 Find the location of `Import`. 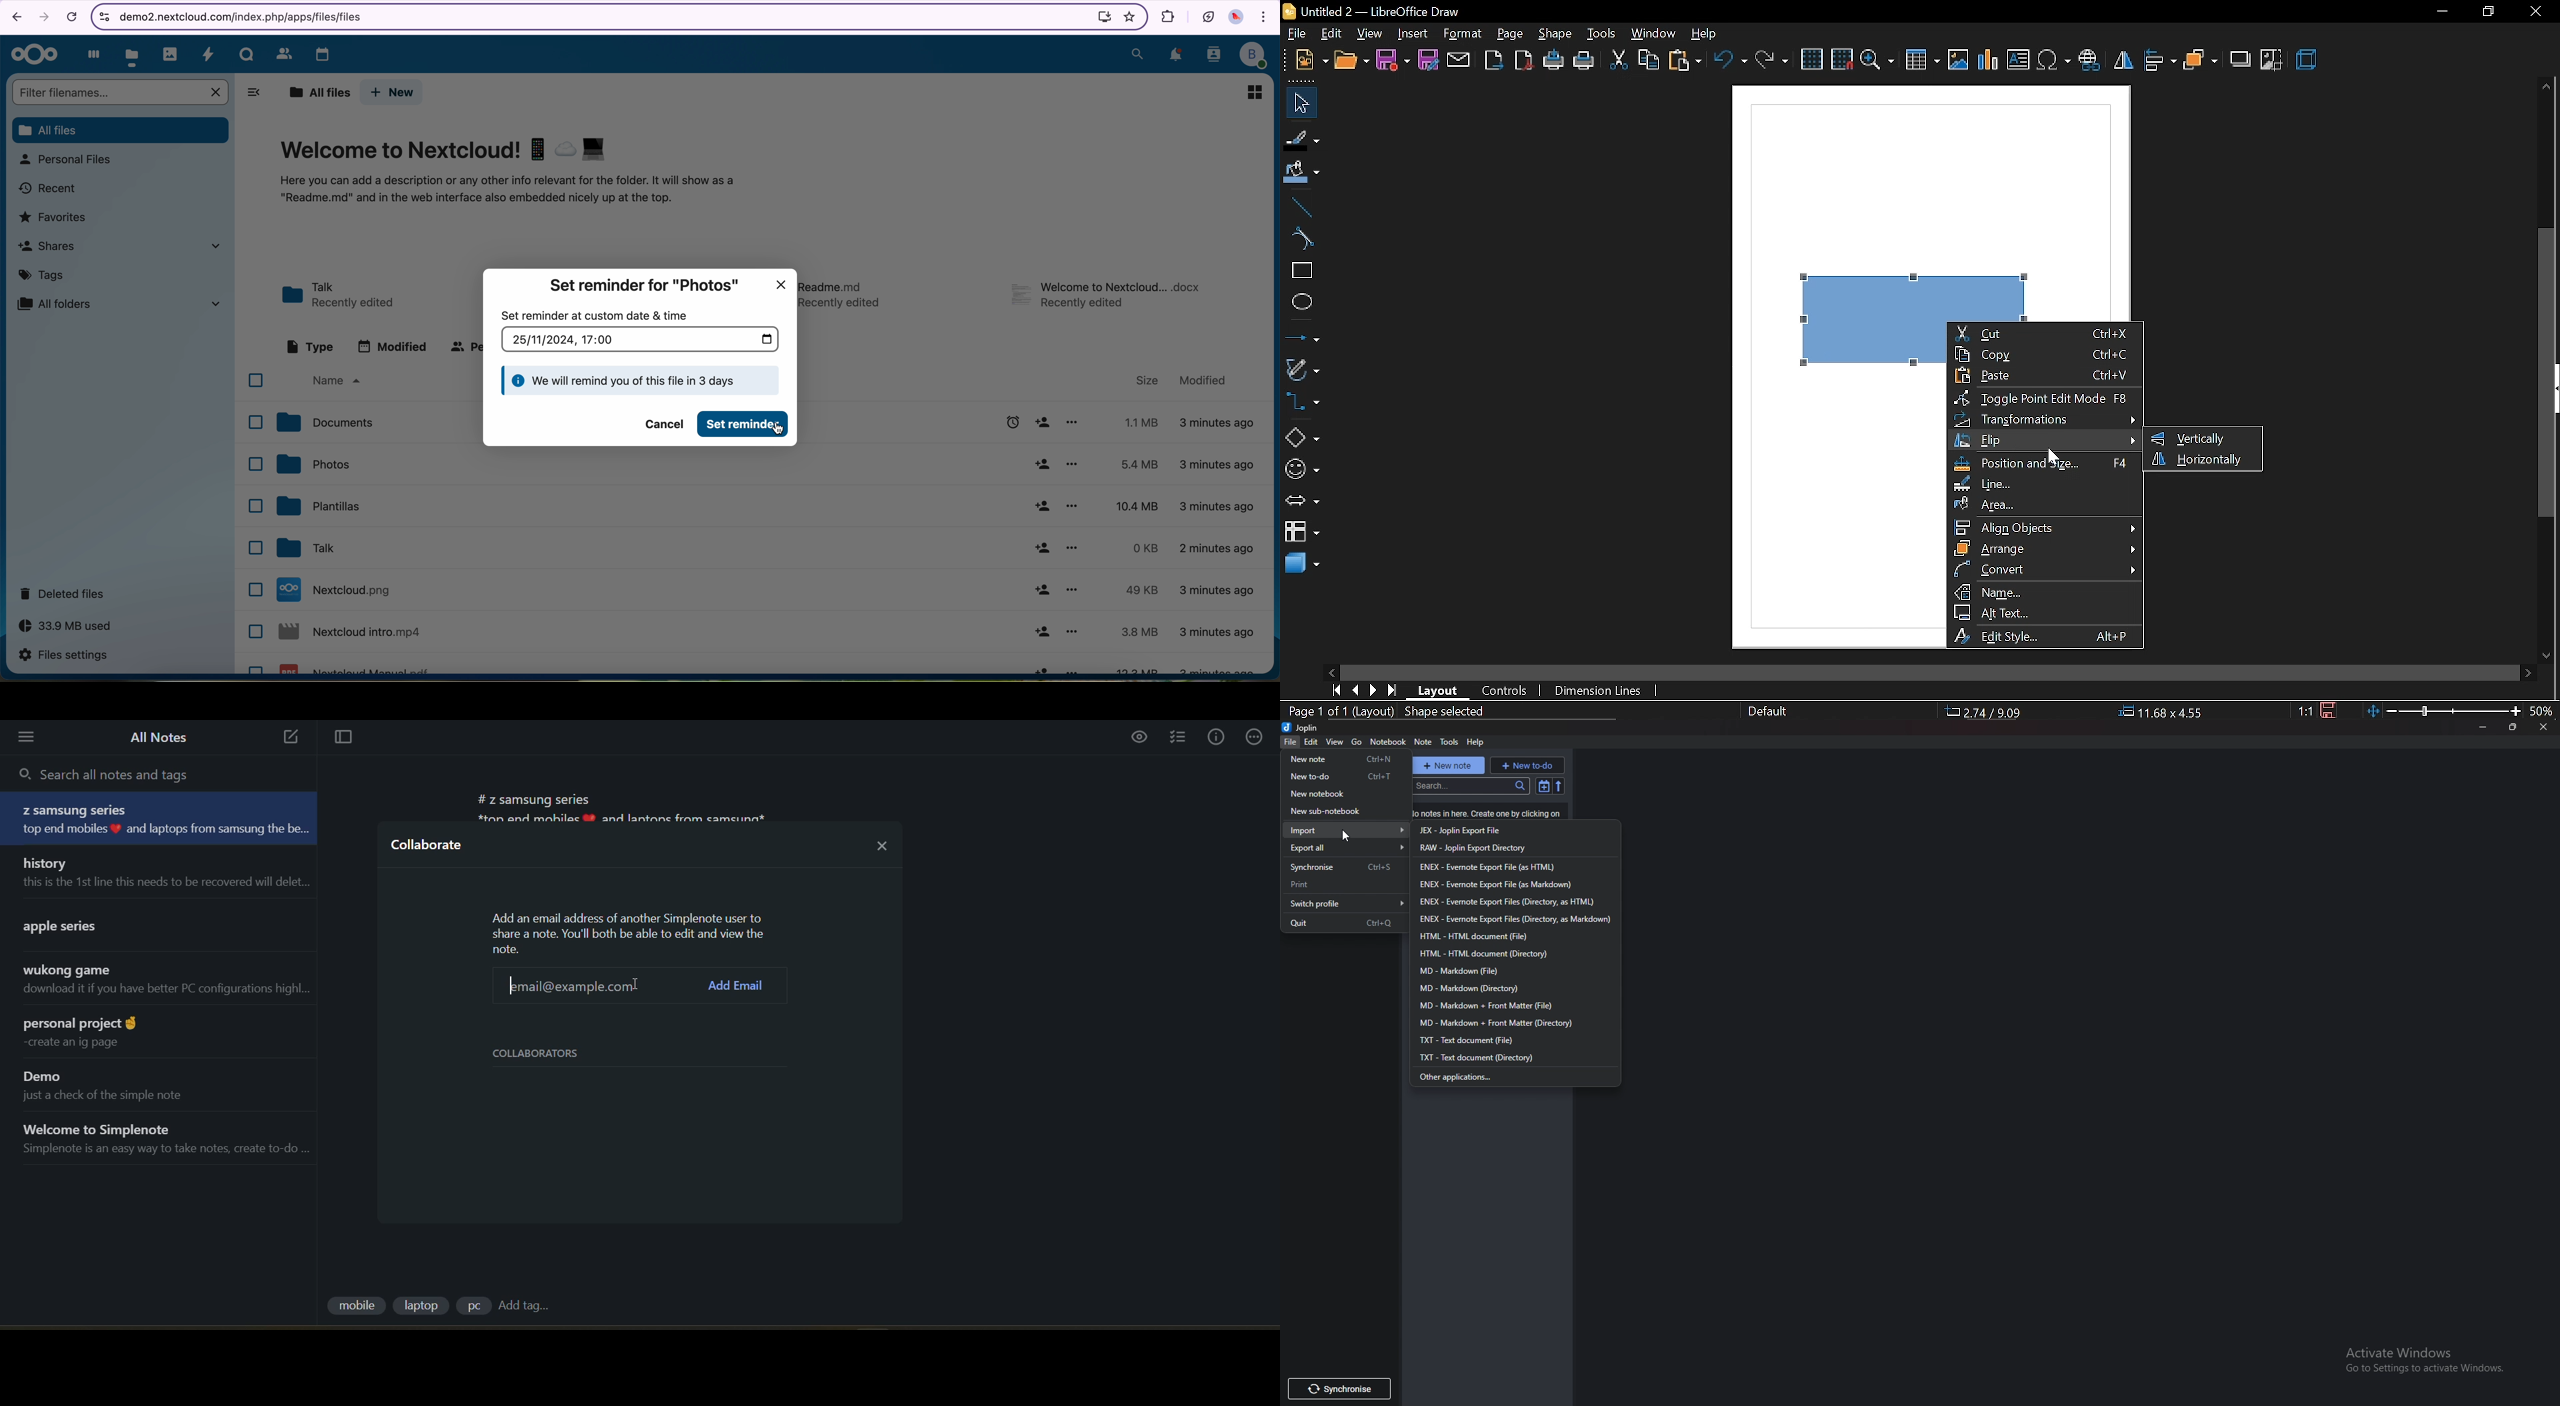

Import is located at coordinates (1349, 831).